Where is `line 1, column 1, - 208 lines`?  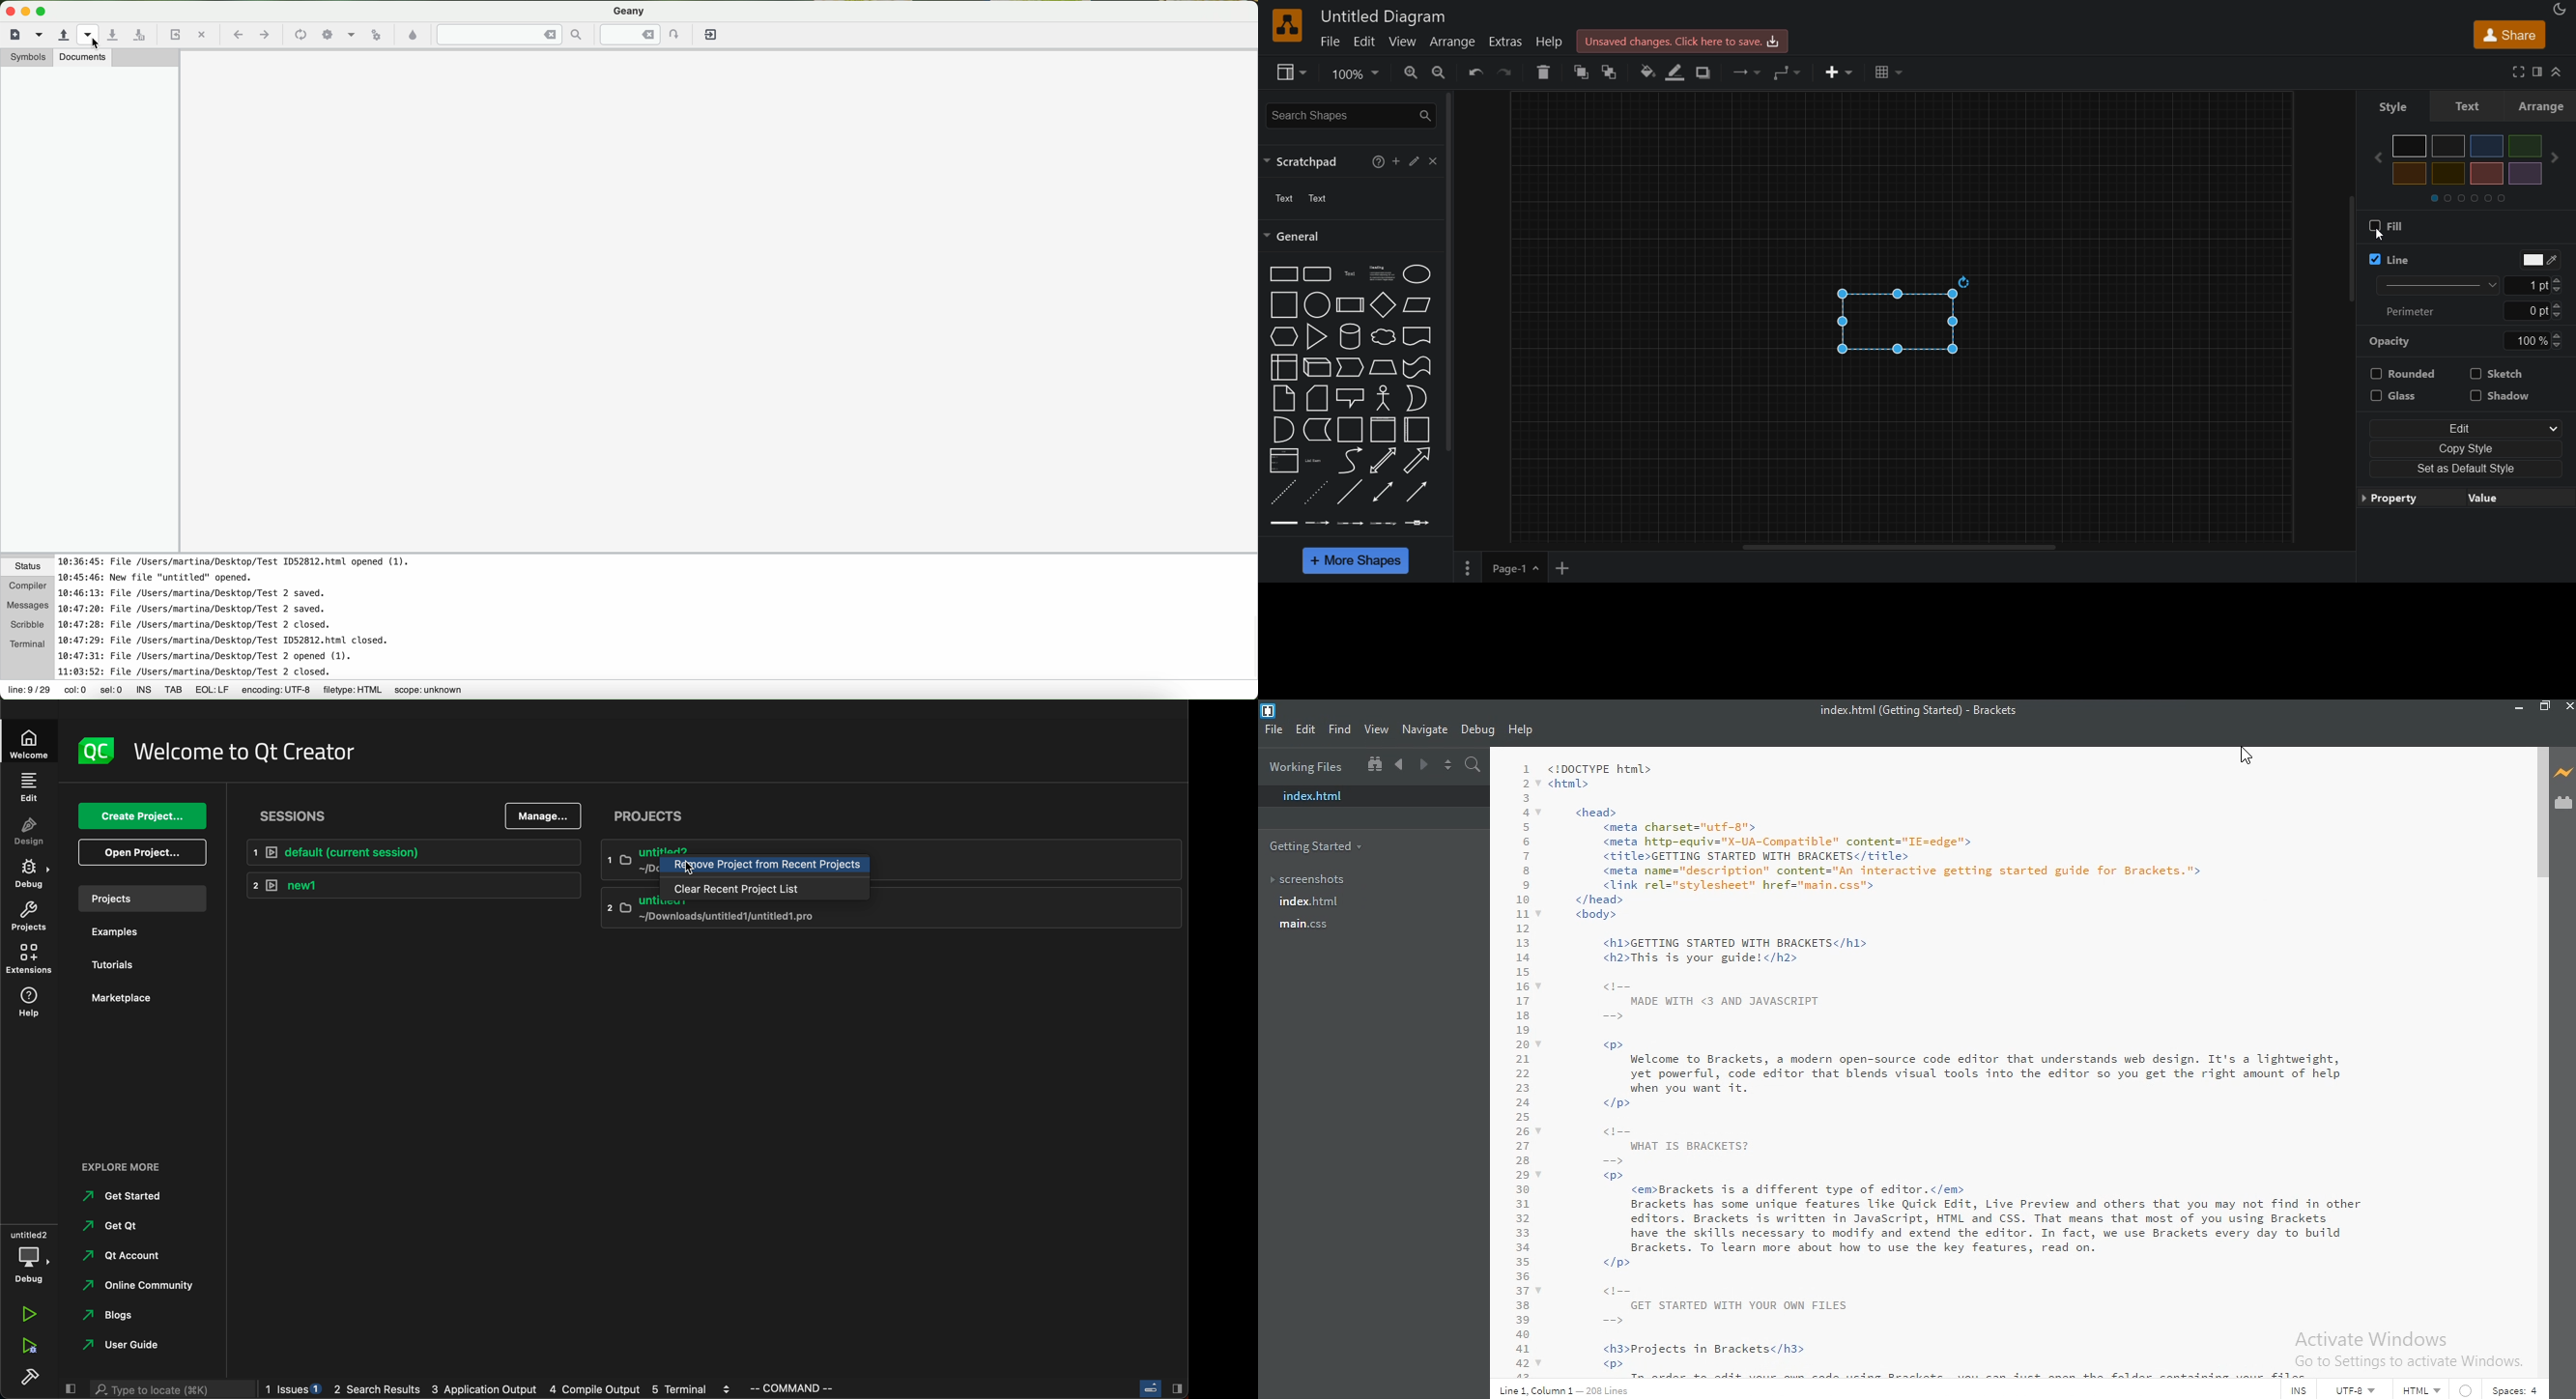
line 1, column 1, - 208 lines is located at coordinates (1571, 1389).